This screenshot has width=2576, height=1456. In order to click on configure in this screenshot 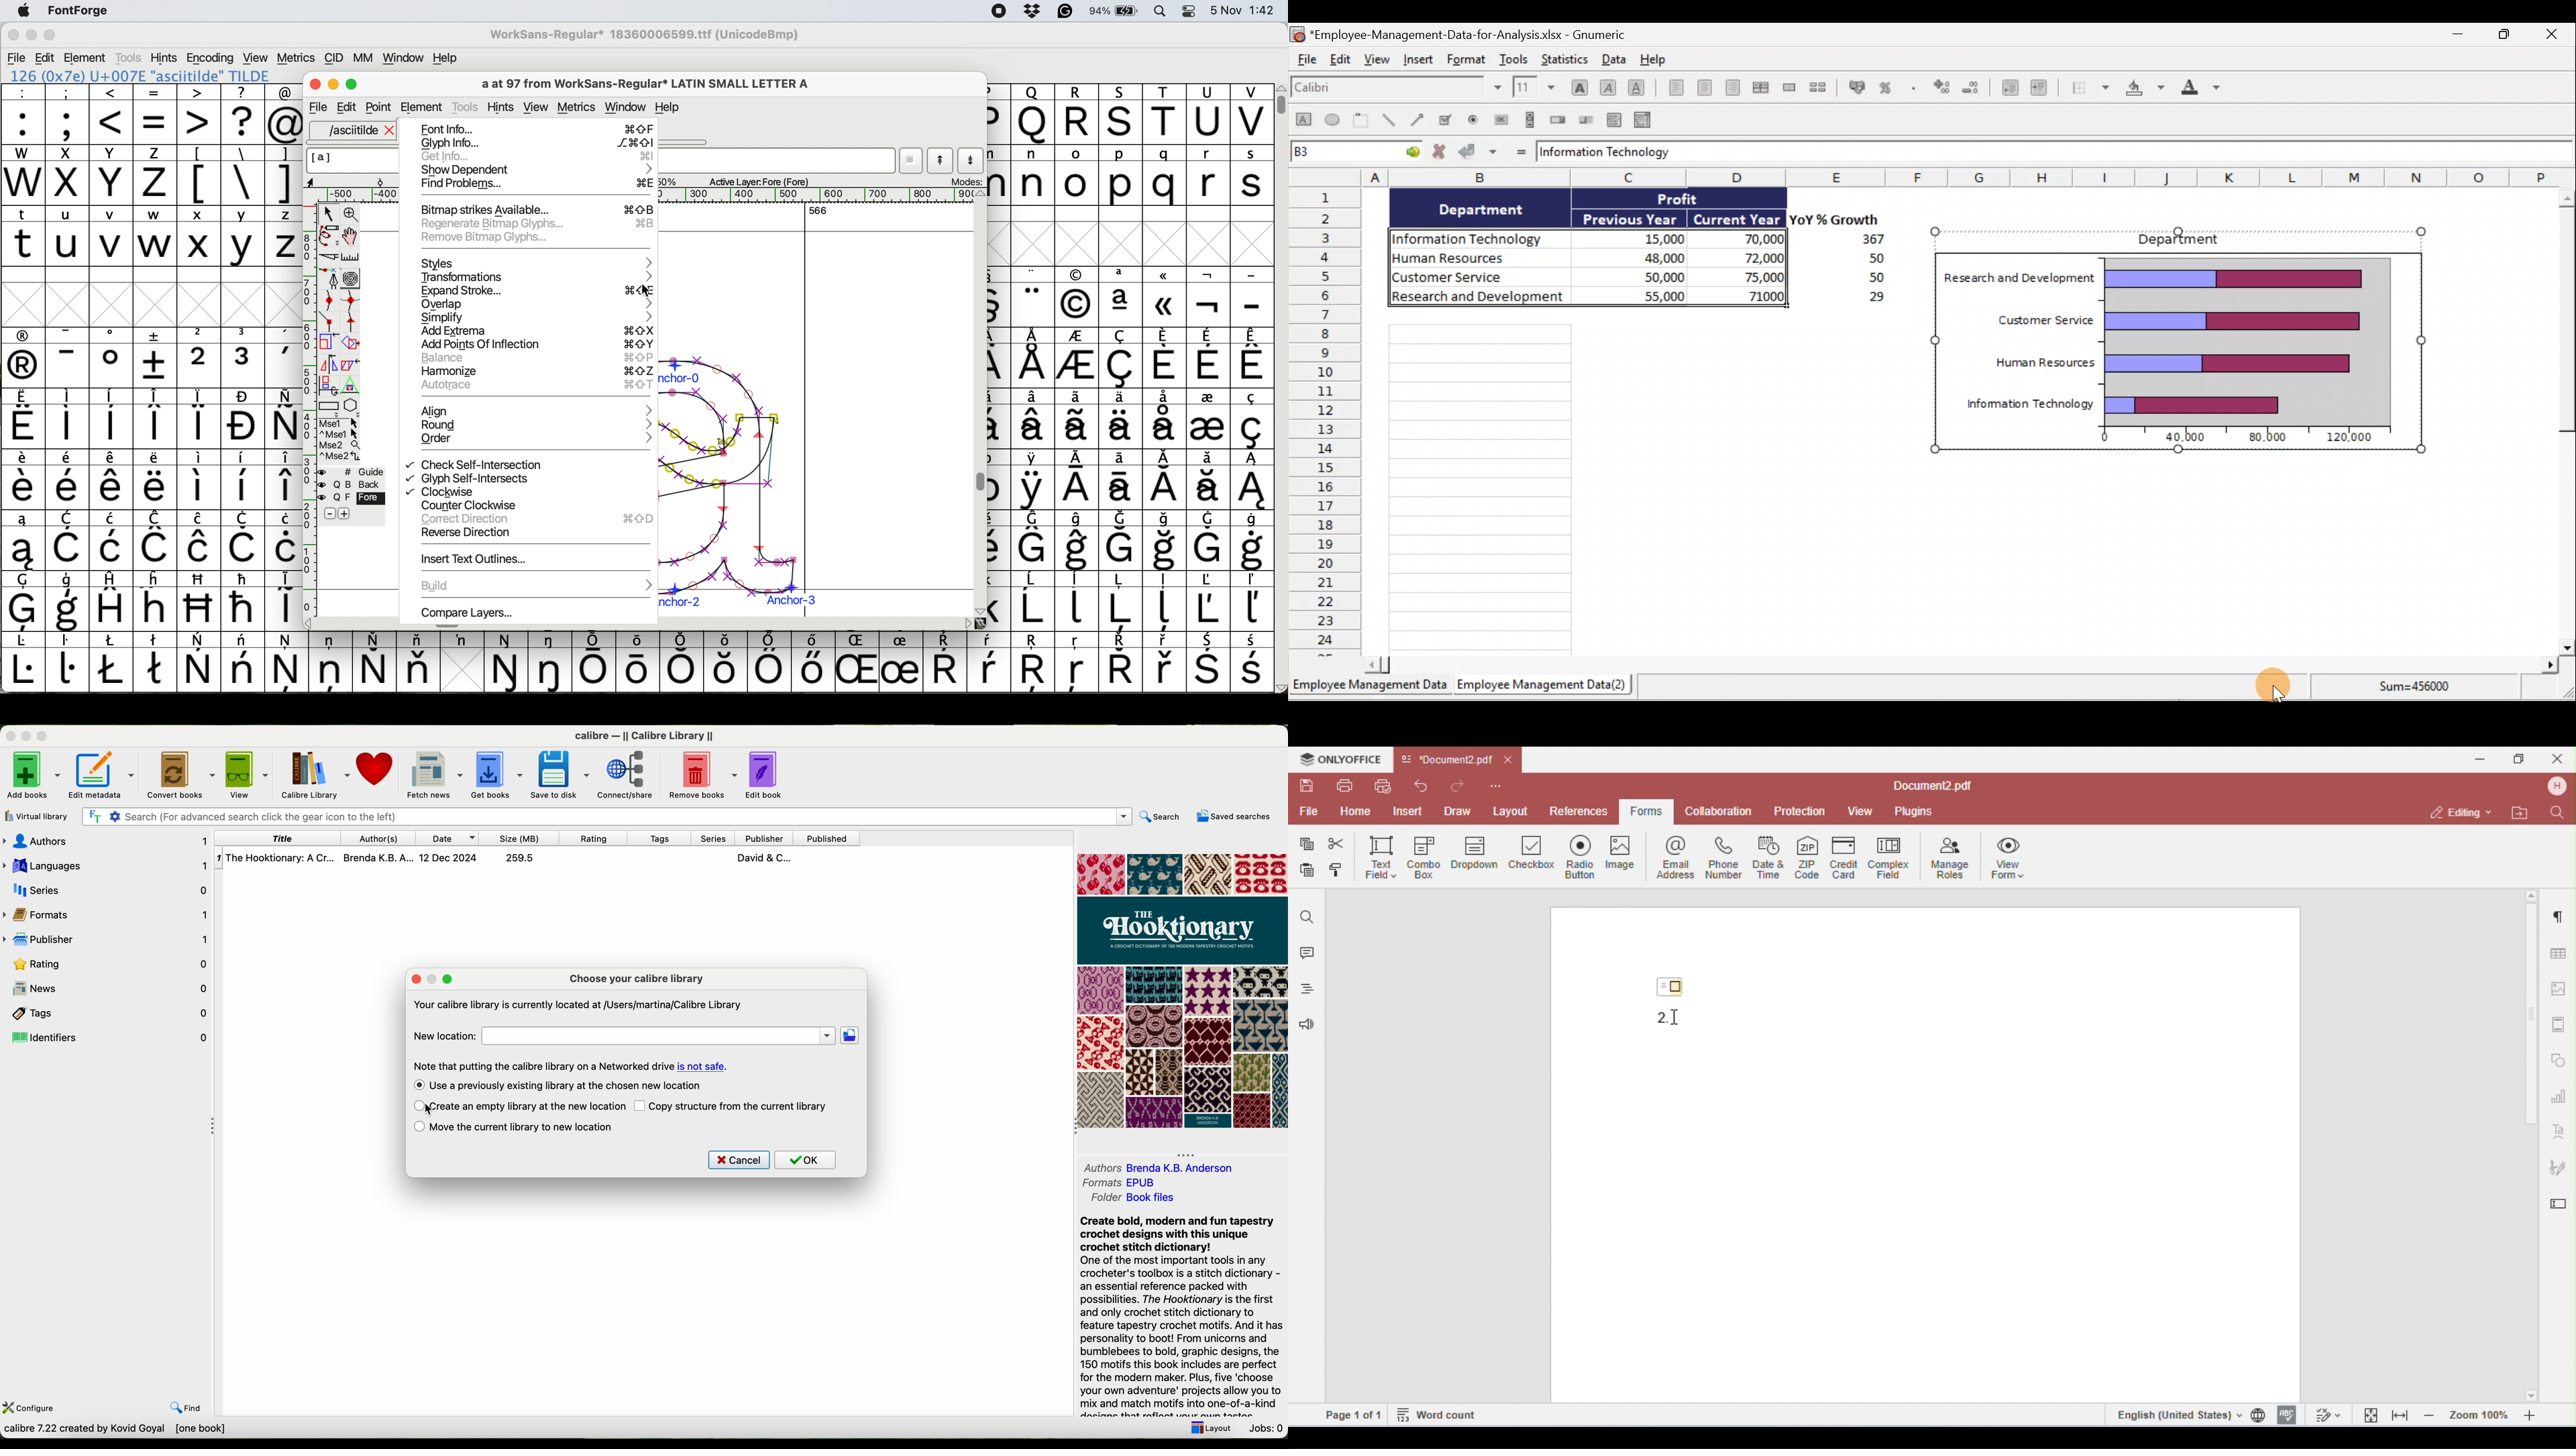, I will do `click(32, 1407)`.